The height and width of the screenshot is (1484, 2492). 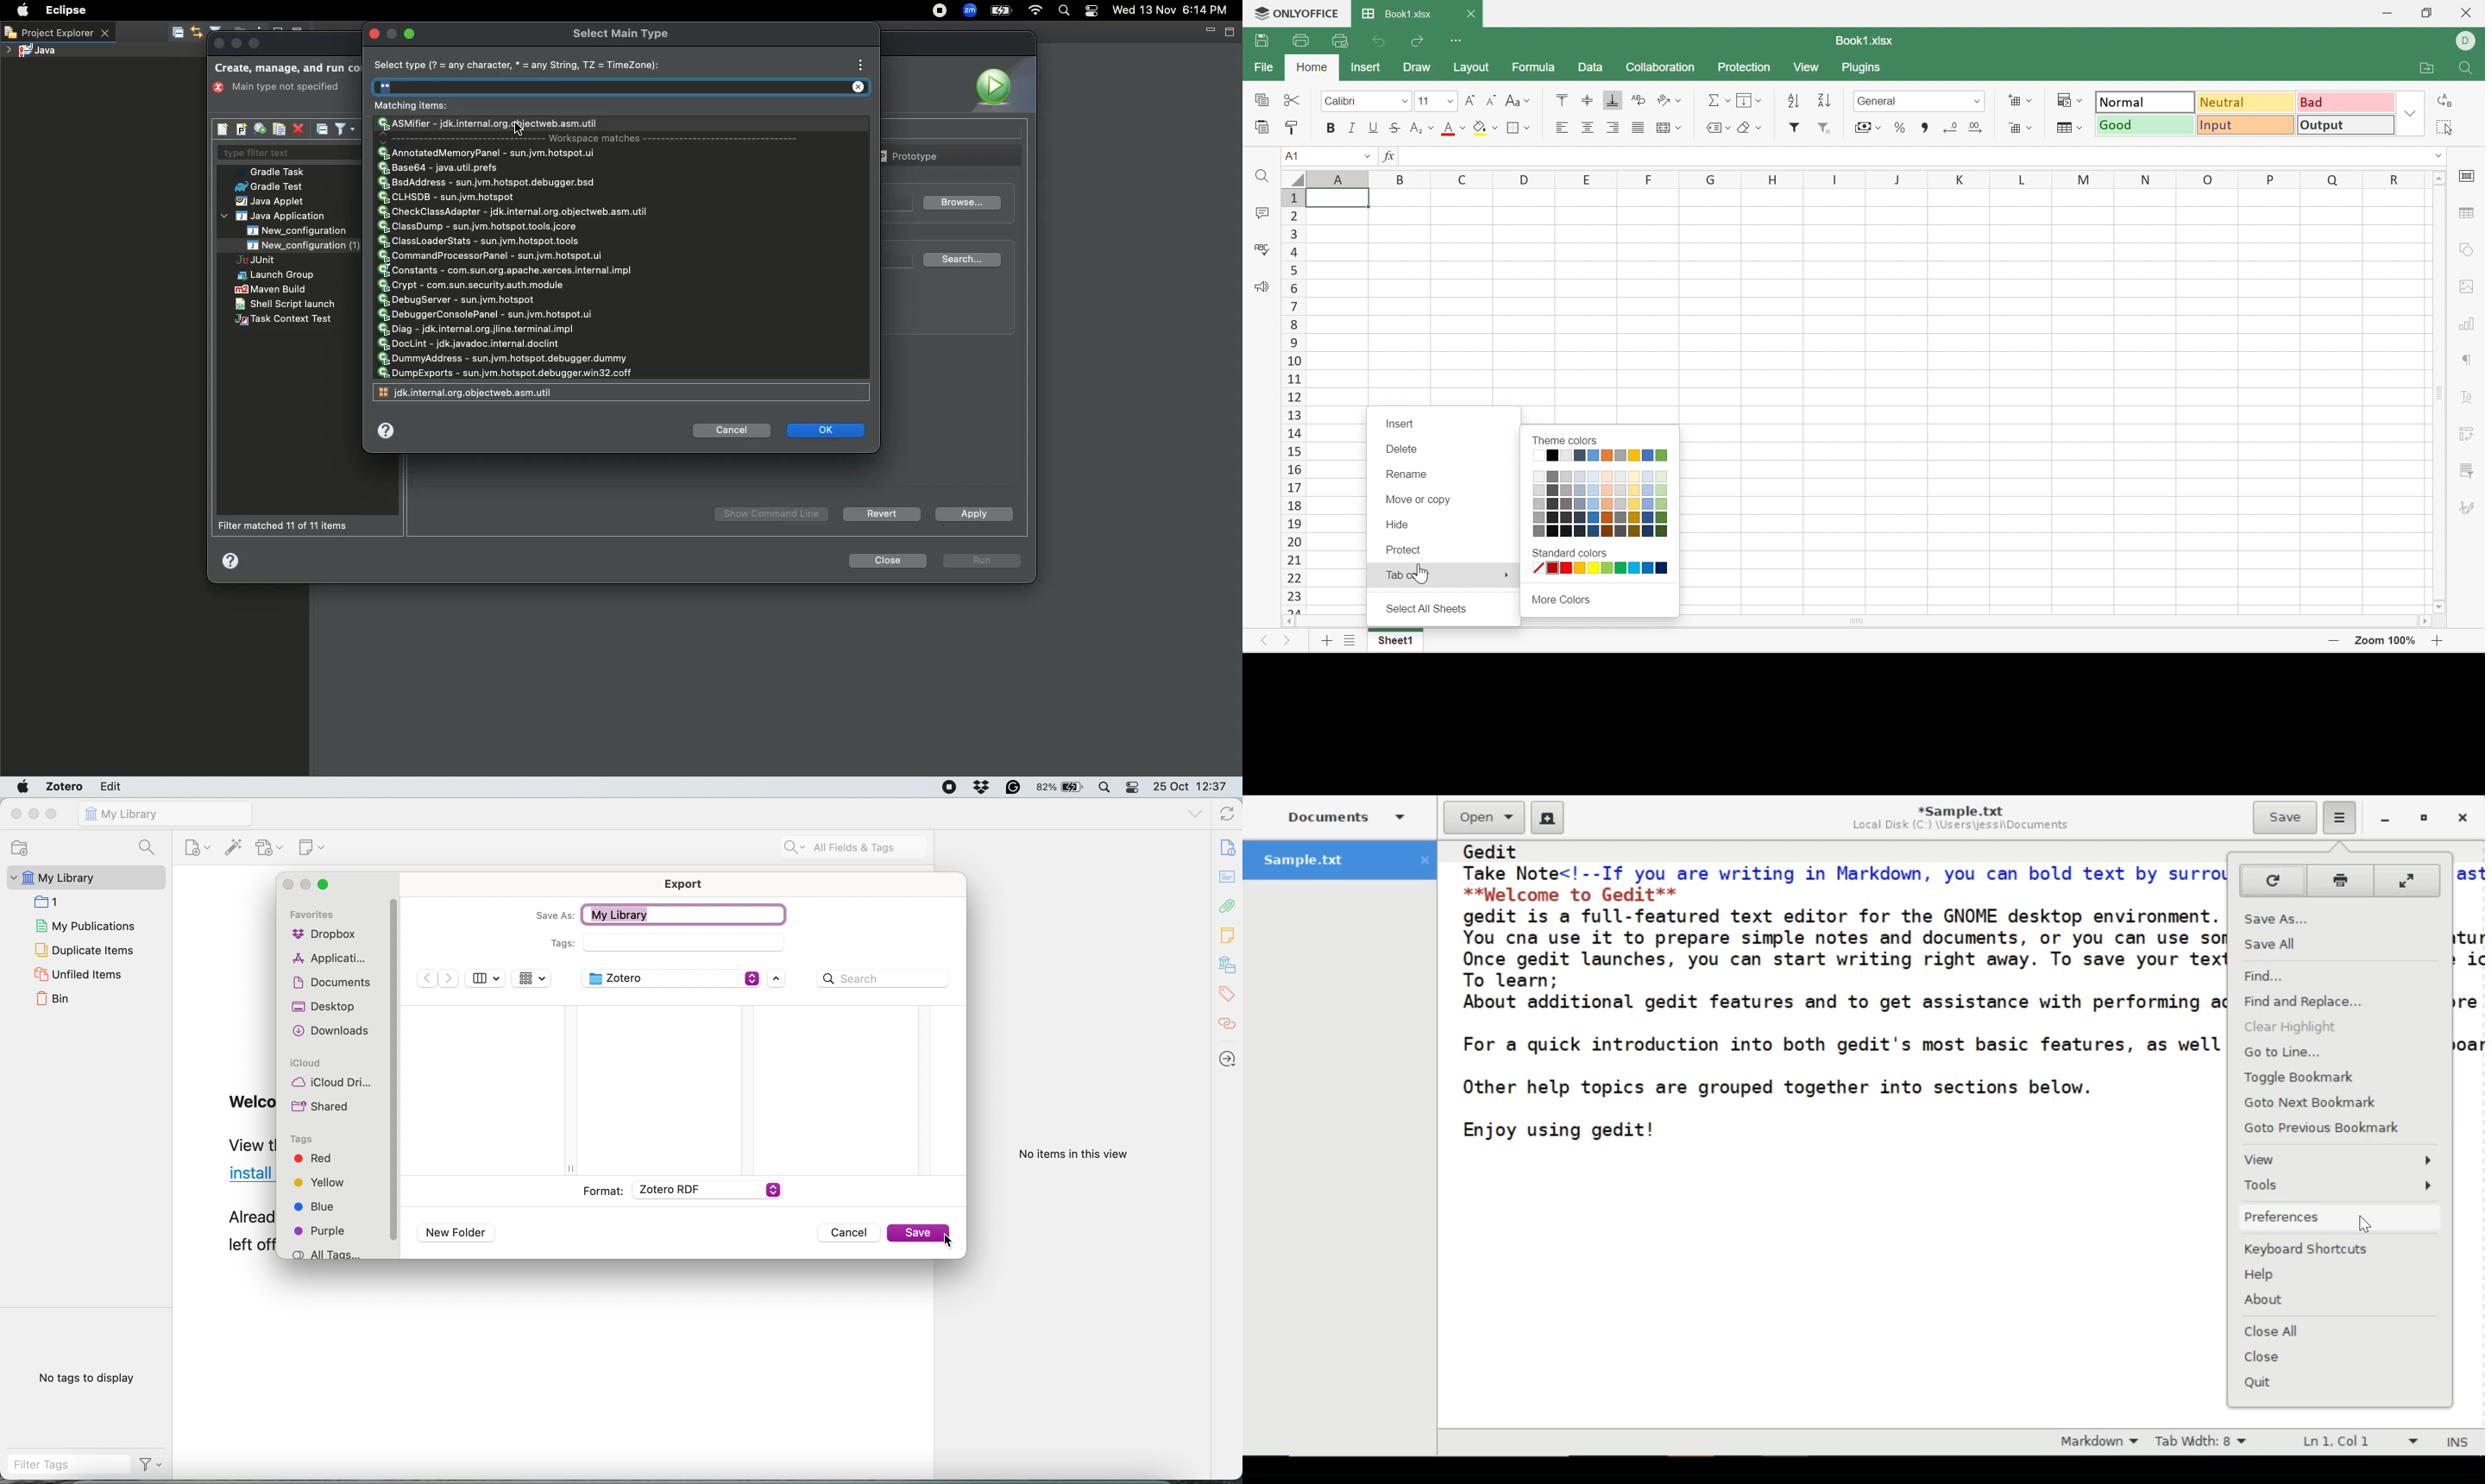 What do you see at coordinates (325, 1210) in the screenshot?
I see `Blue` at bounding box center [325, 1210].